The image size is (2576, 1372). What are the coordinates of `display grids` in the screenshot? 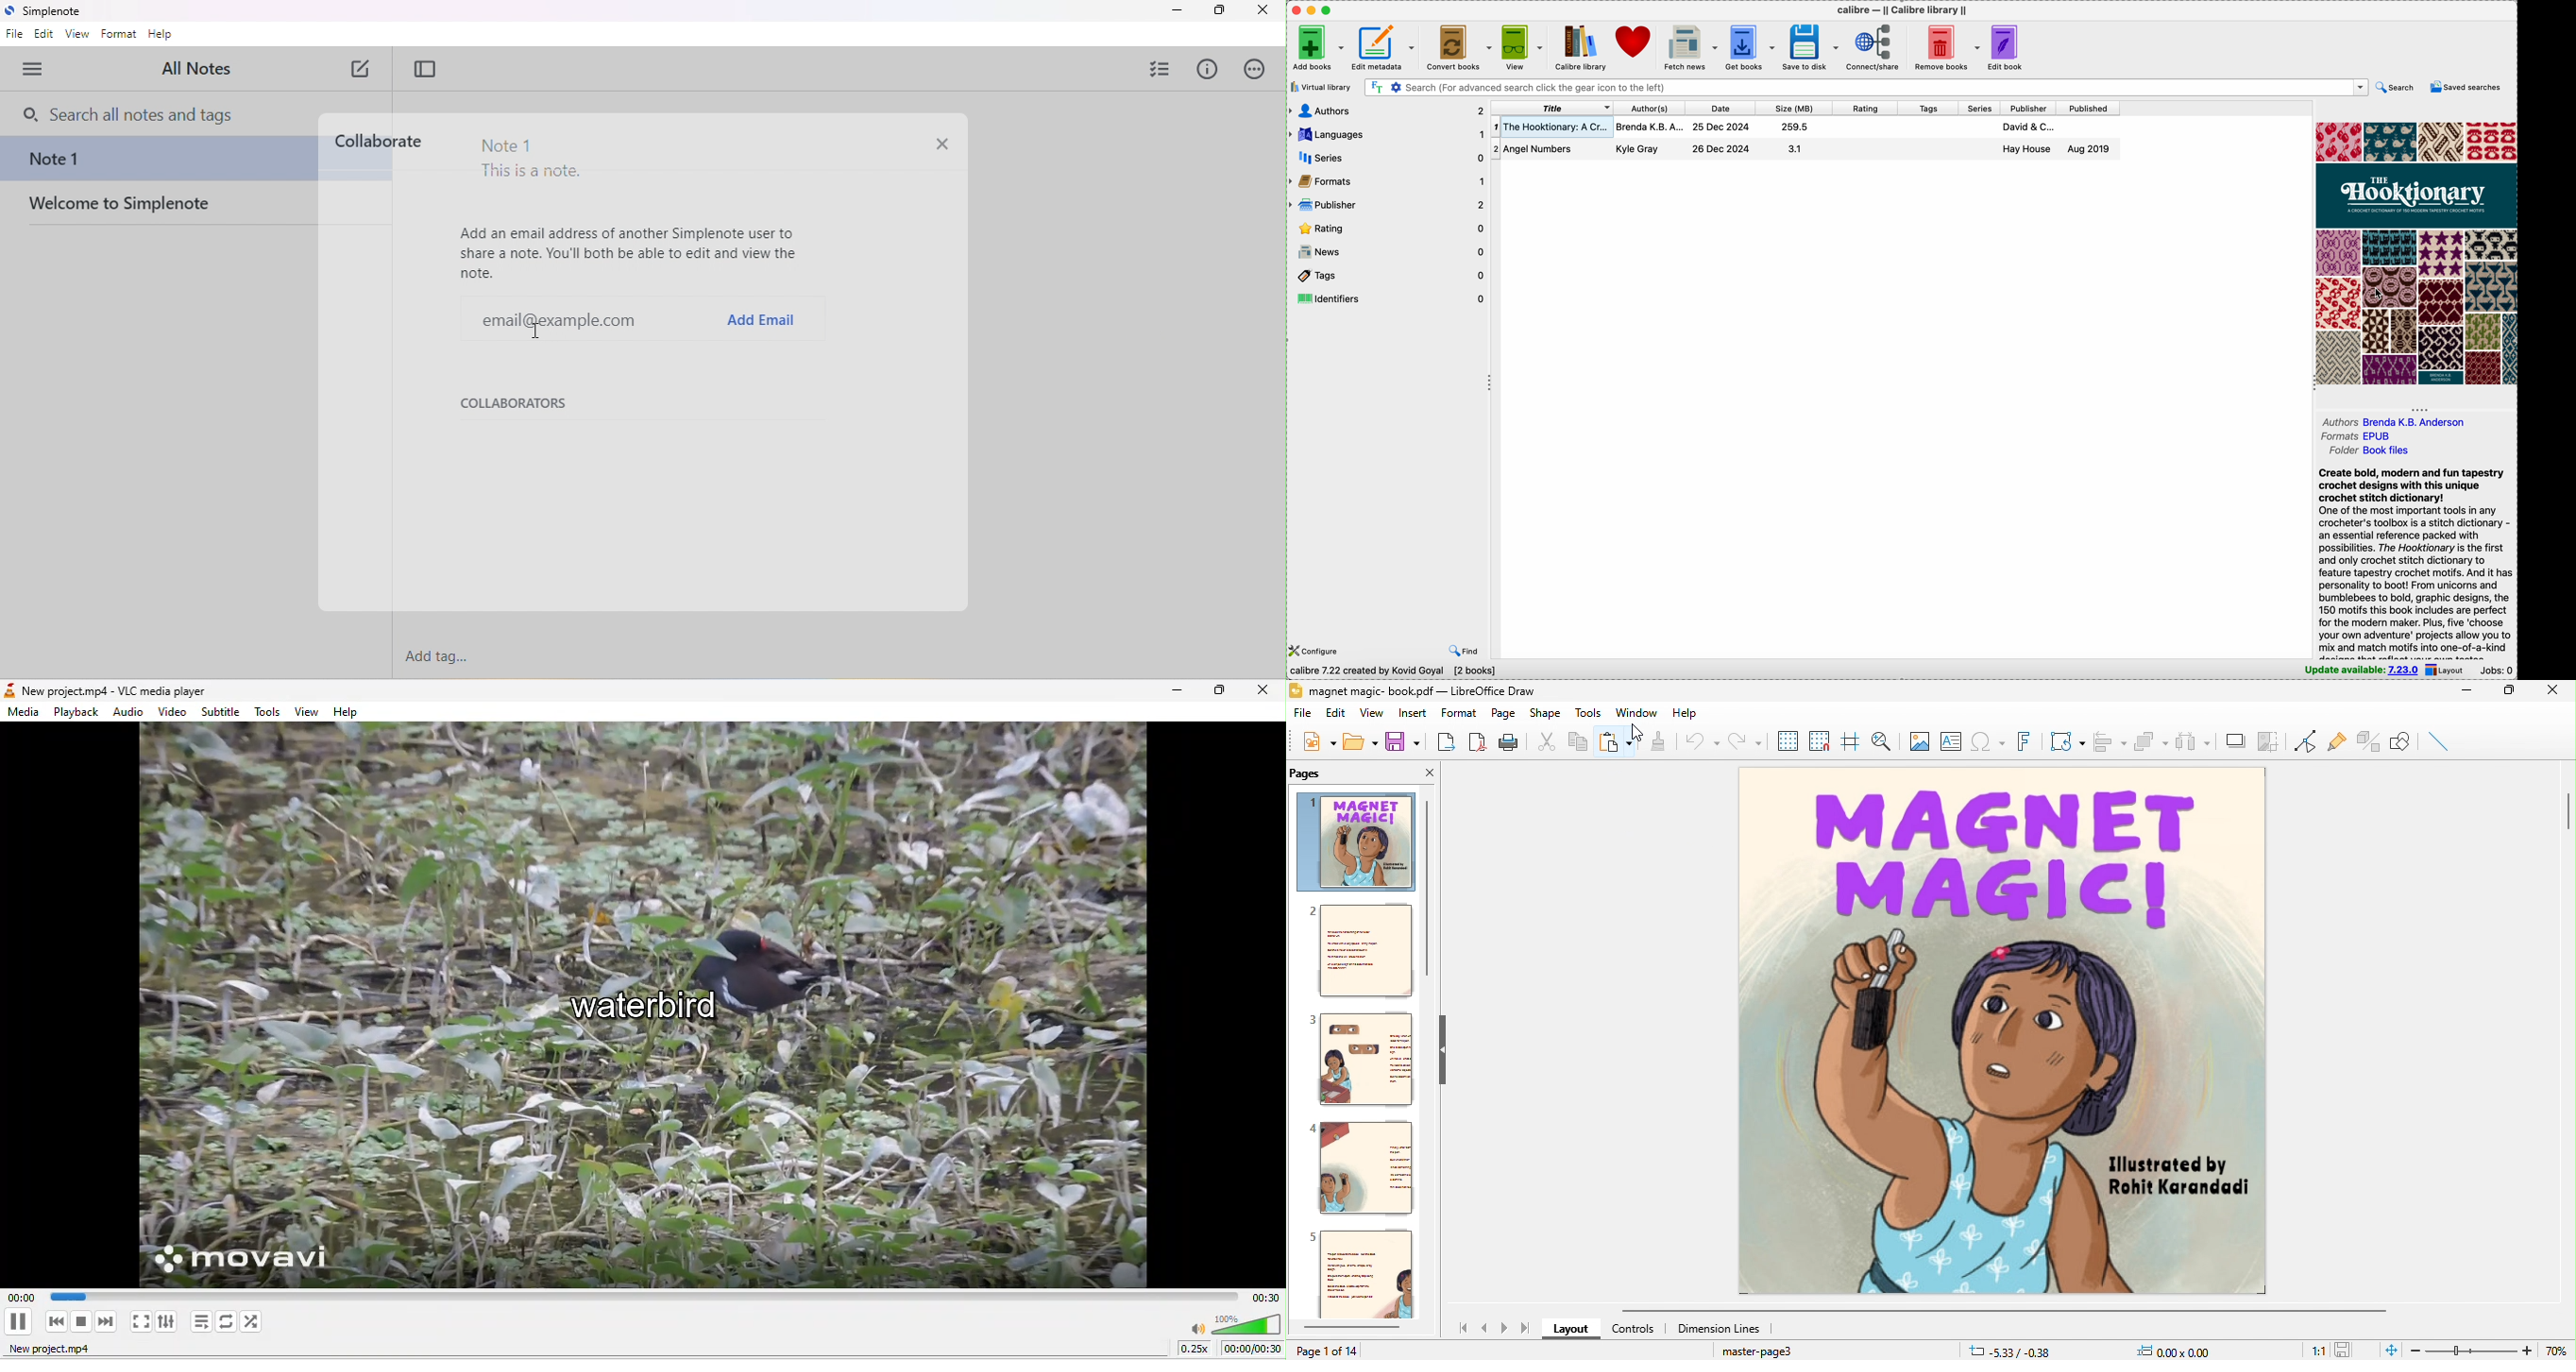 It's located at (1783, 741).